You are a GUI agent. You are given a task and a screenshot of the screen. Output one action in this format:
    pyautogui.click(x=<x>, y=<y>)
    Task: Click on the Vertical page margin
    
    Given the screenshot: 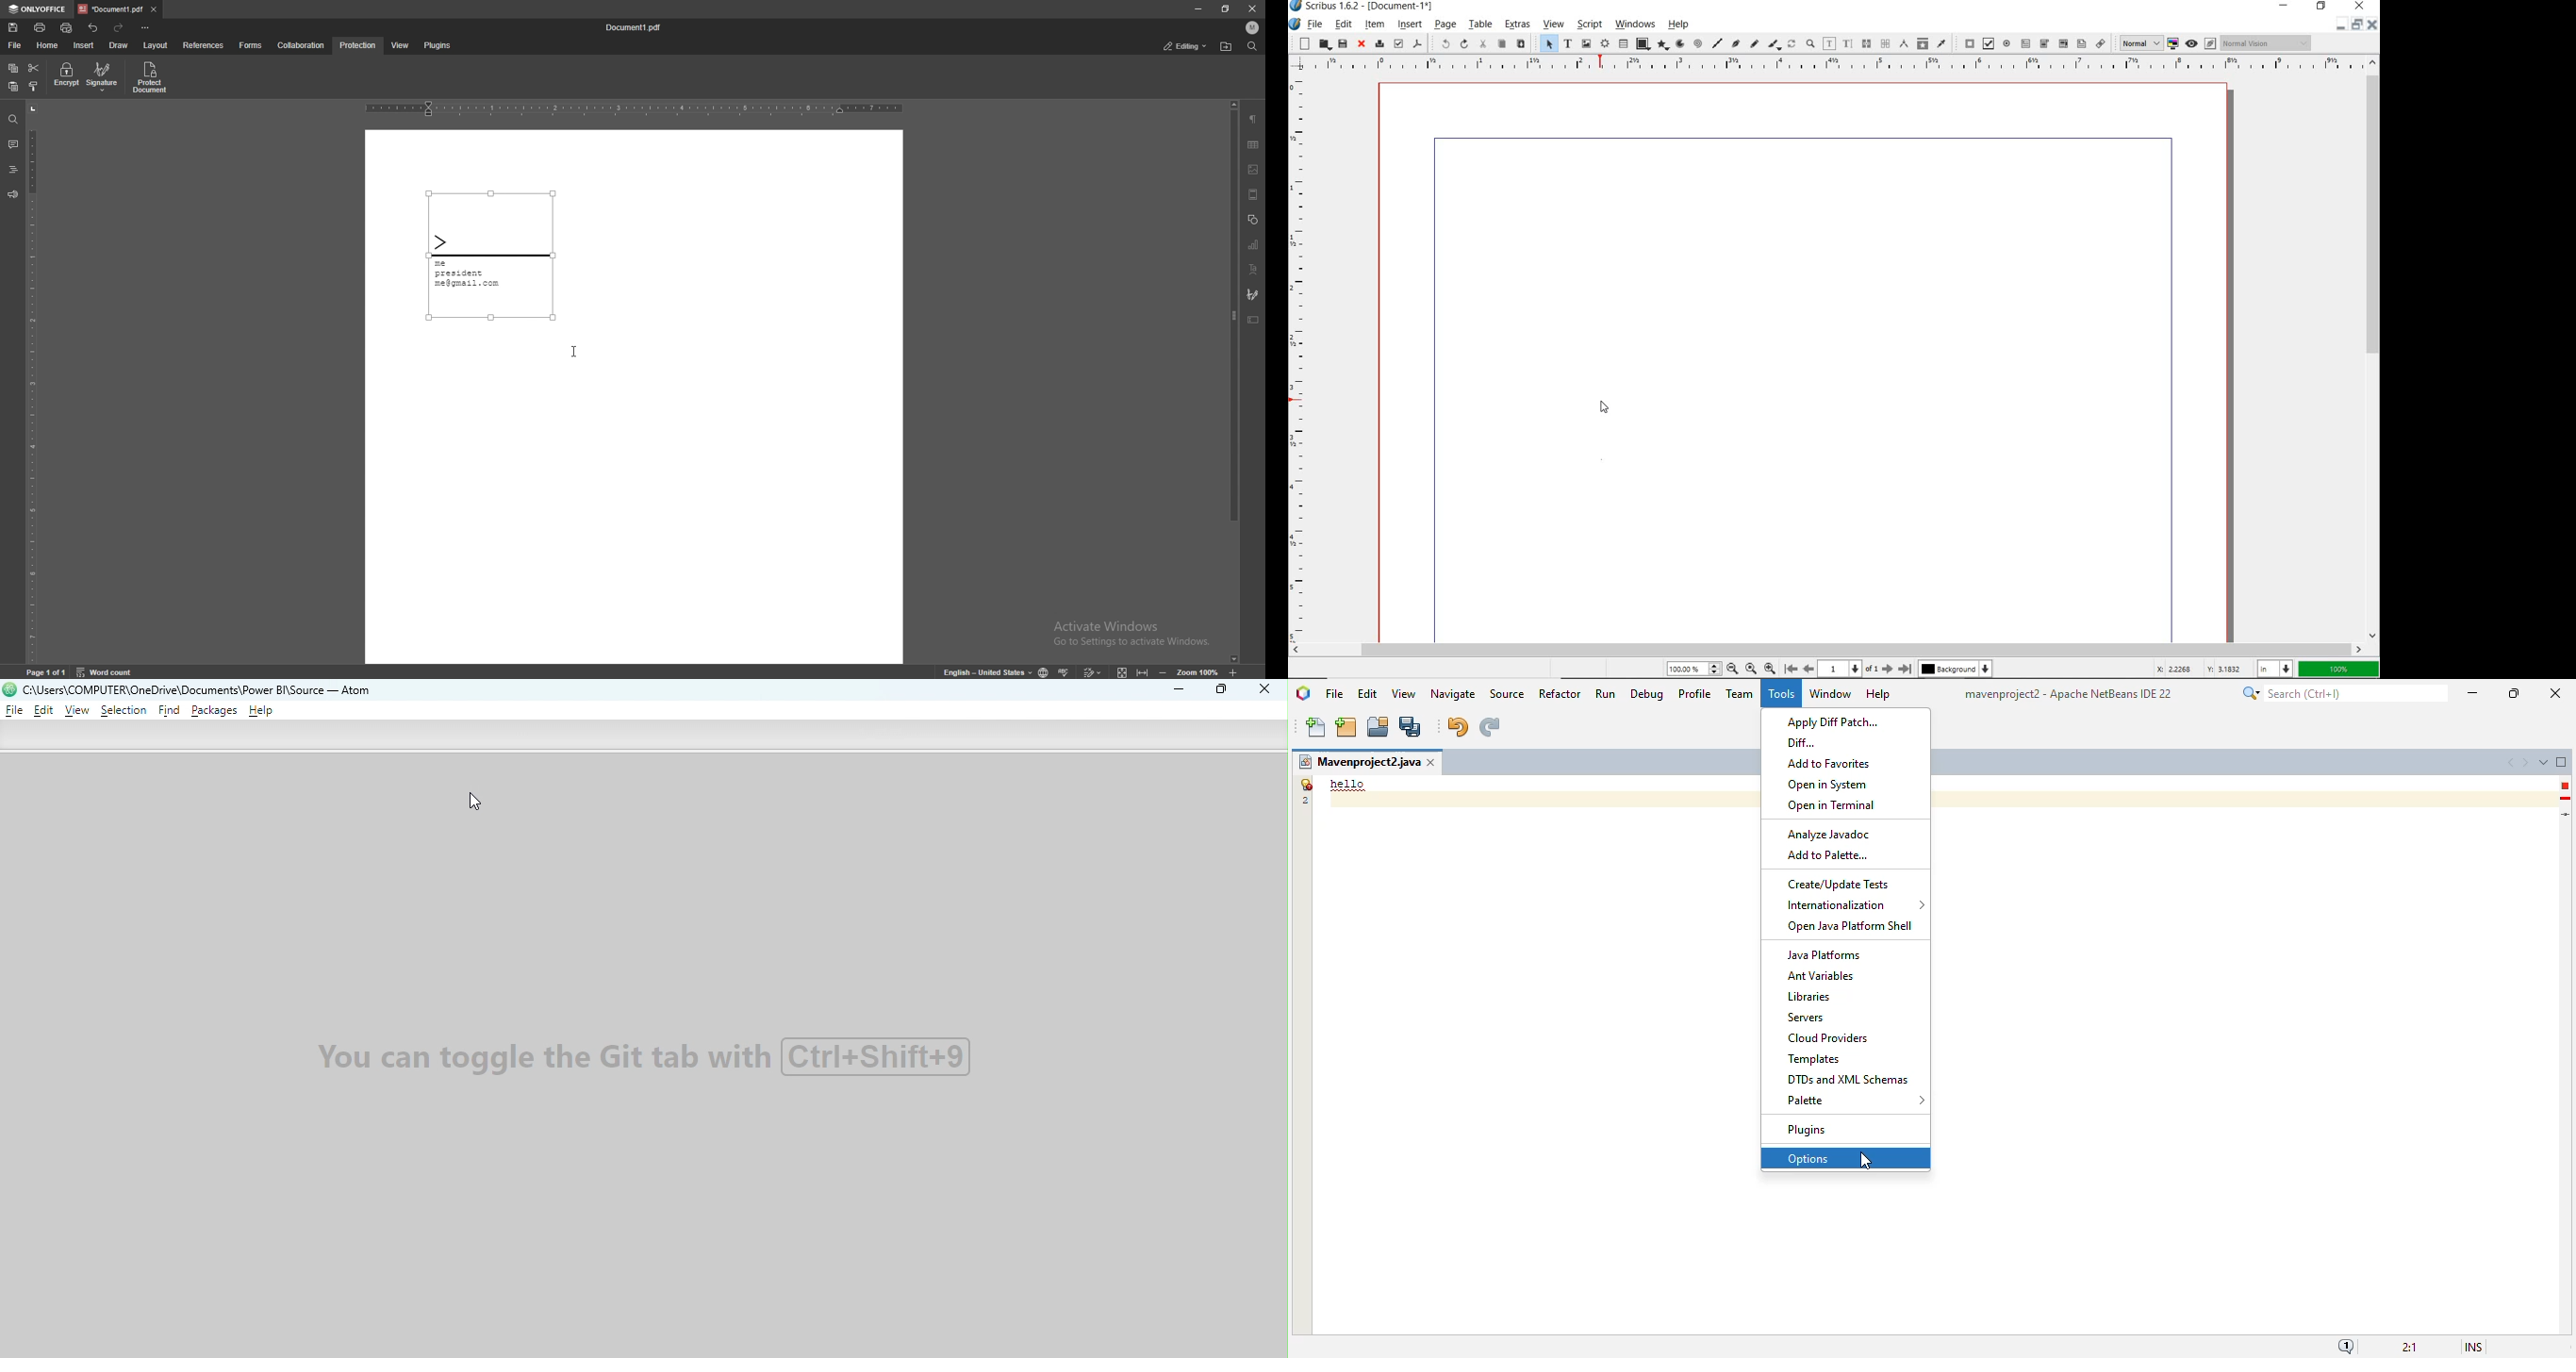 What is the action you would take?
    pyautogui.click(x=1822, y=65)
    